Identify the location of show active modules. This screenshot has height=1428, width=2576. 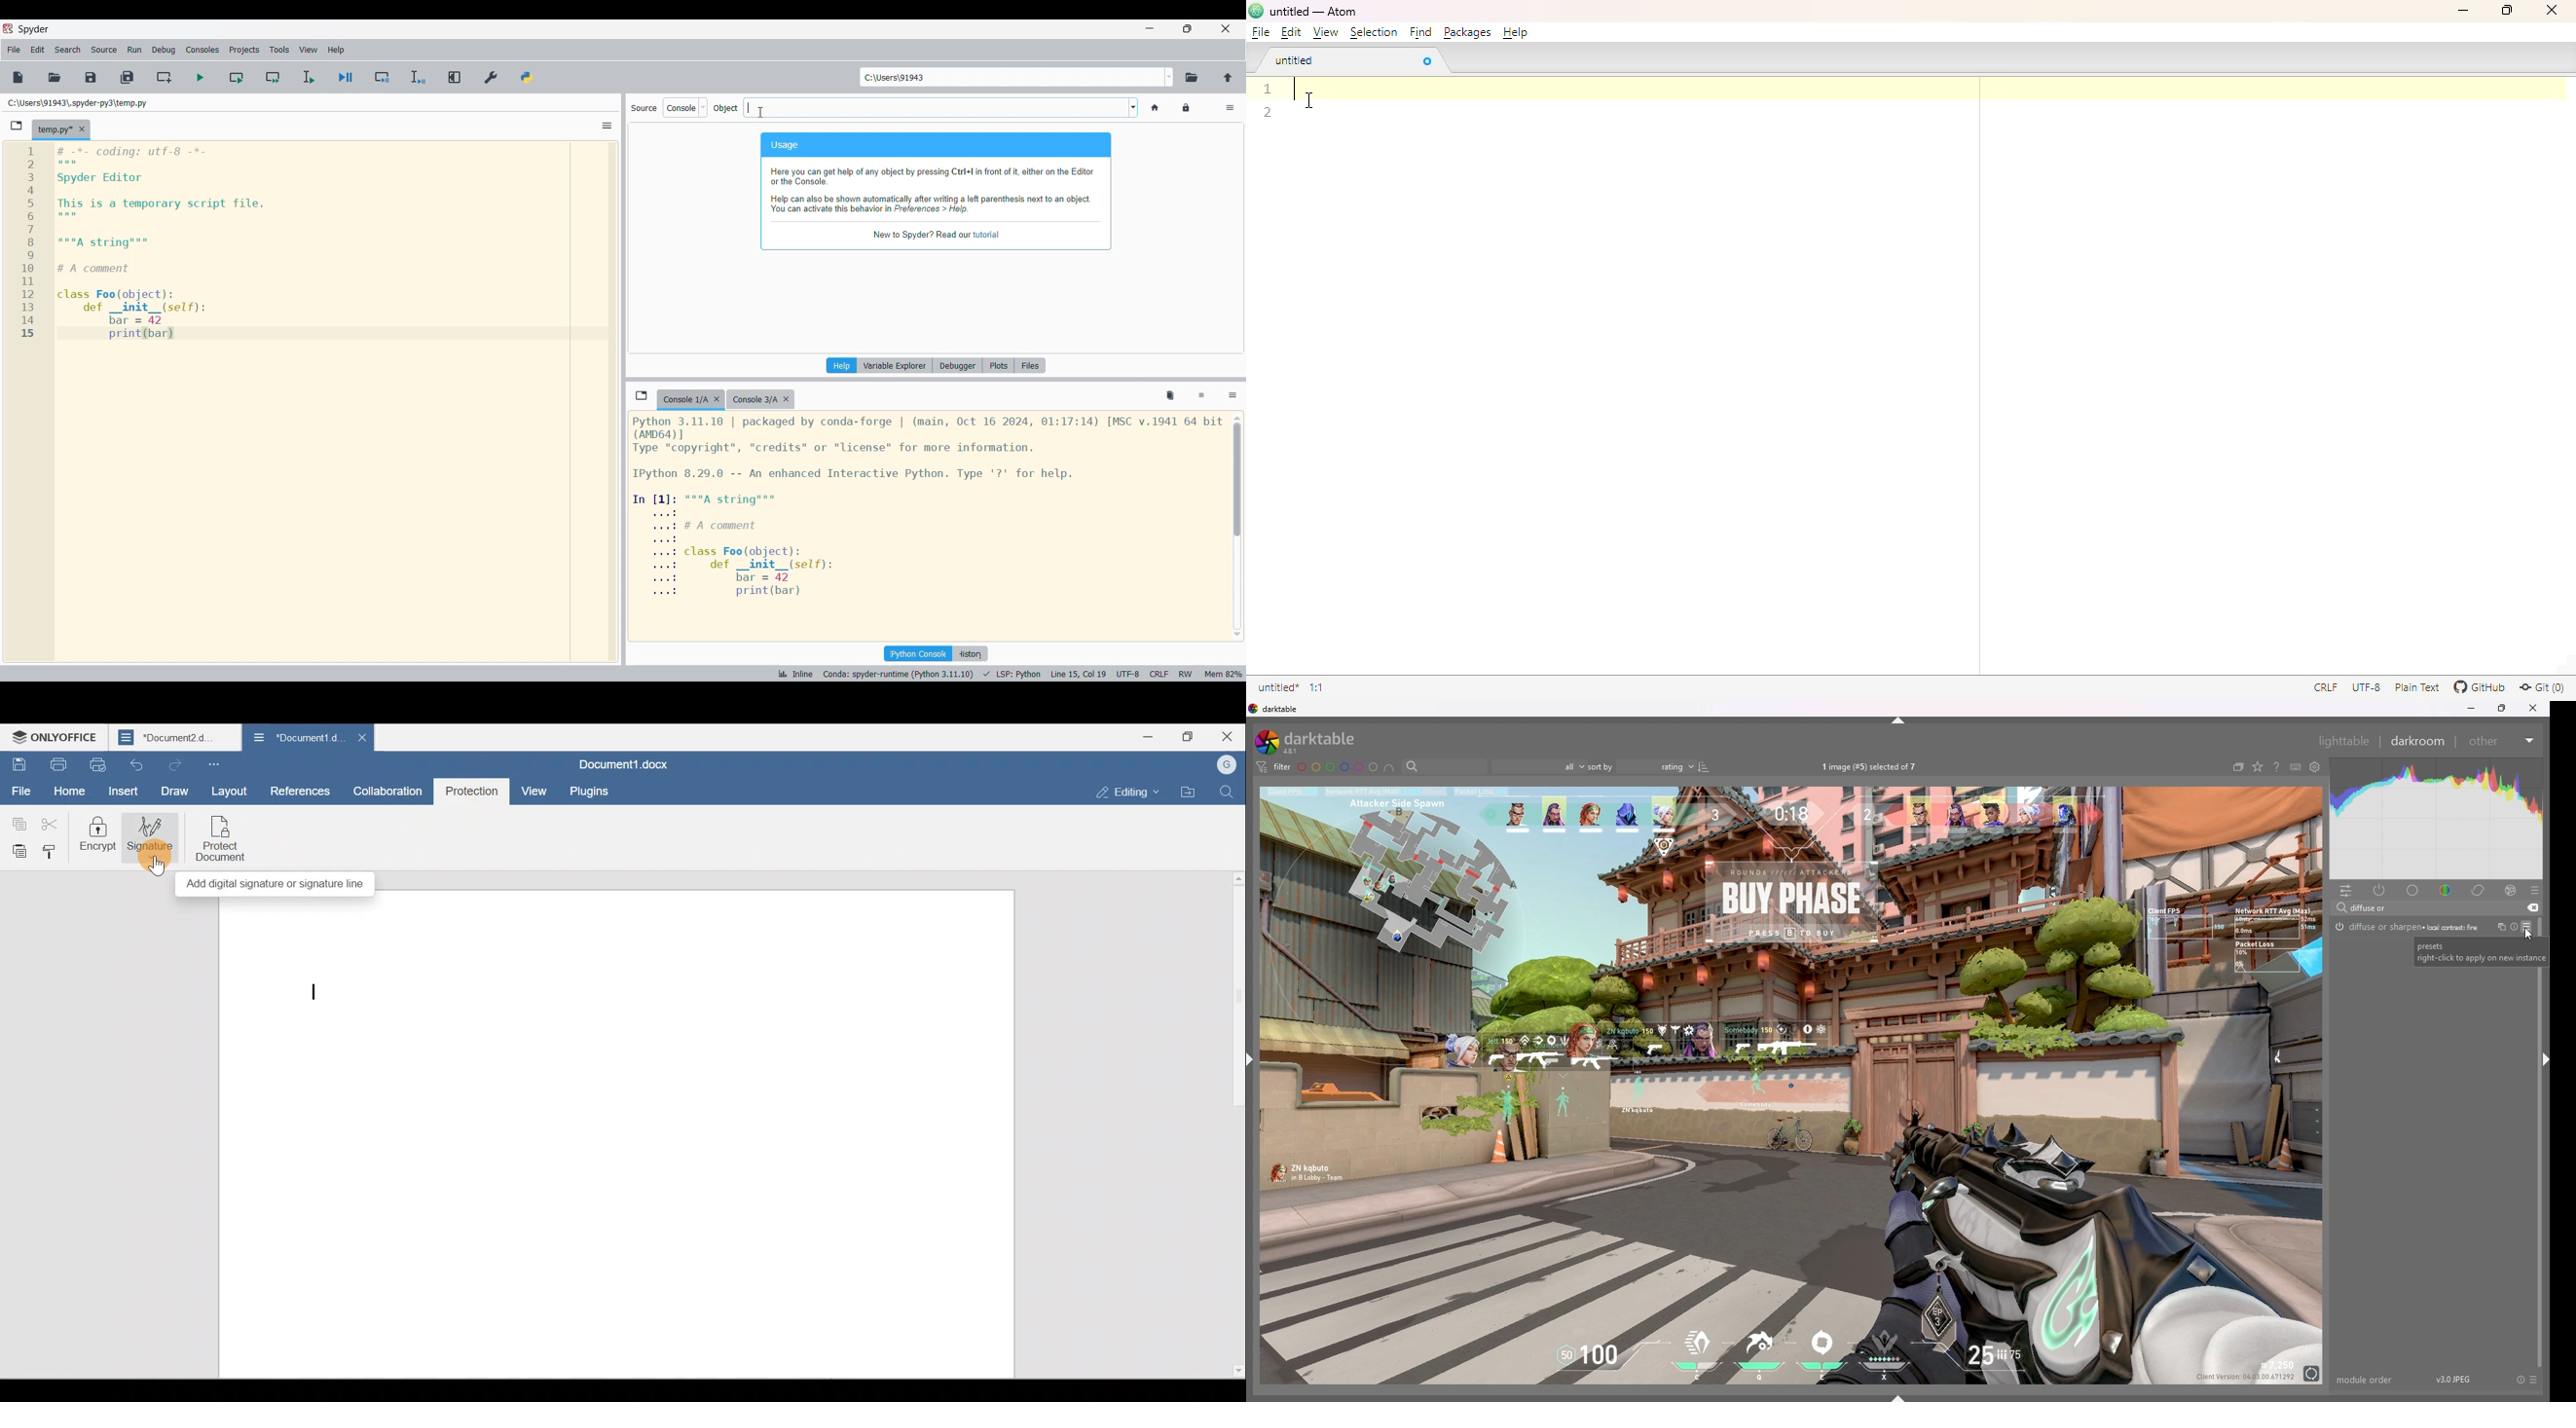
(2380, 890).